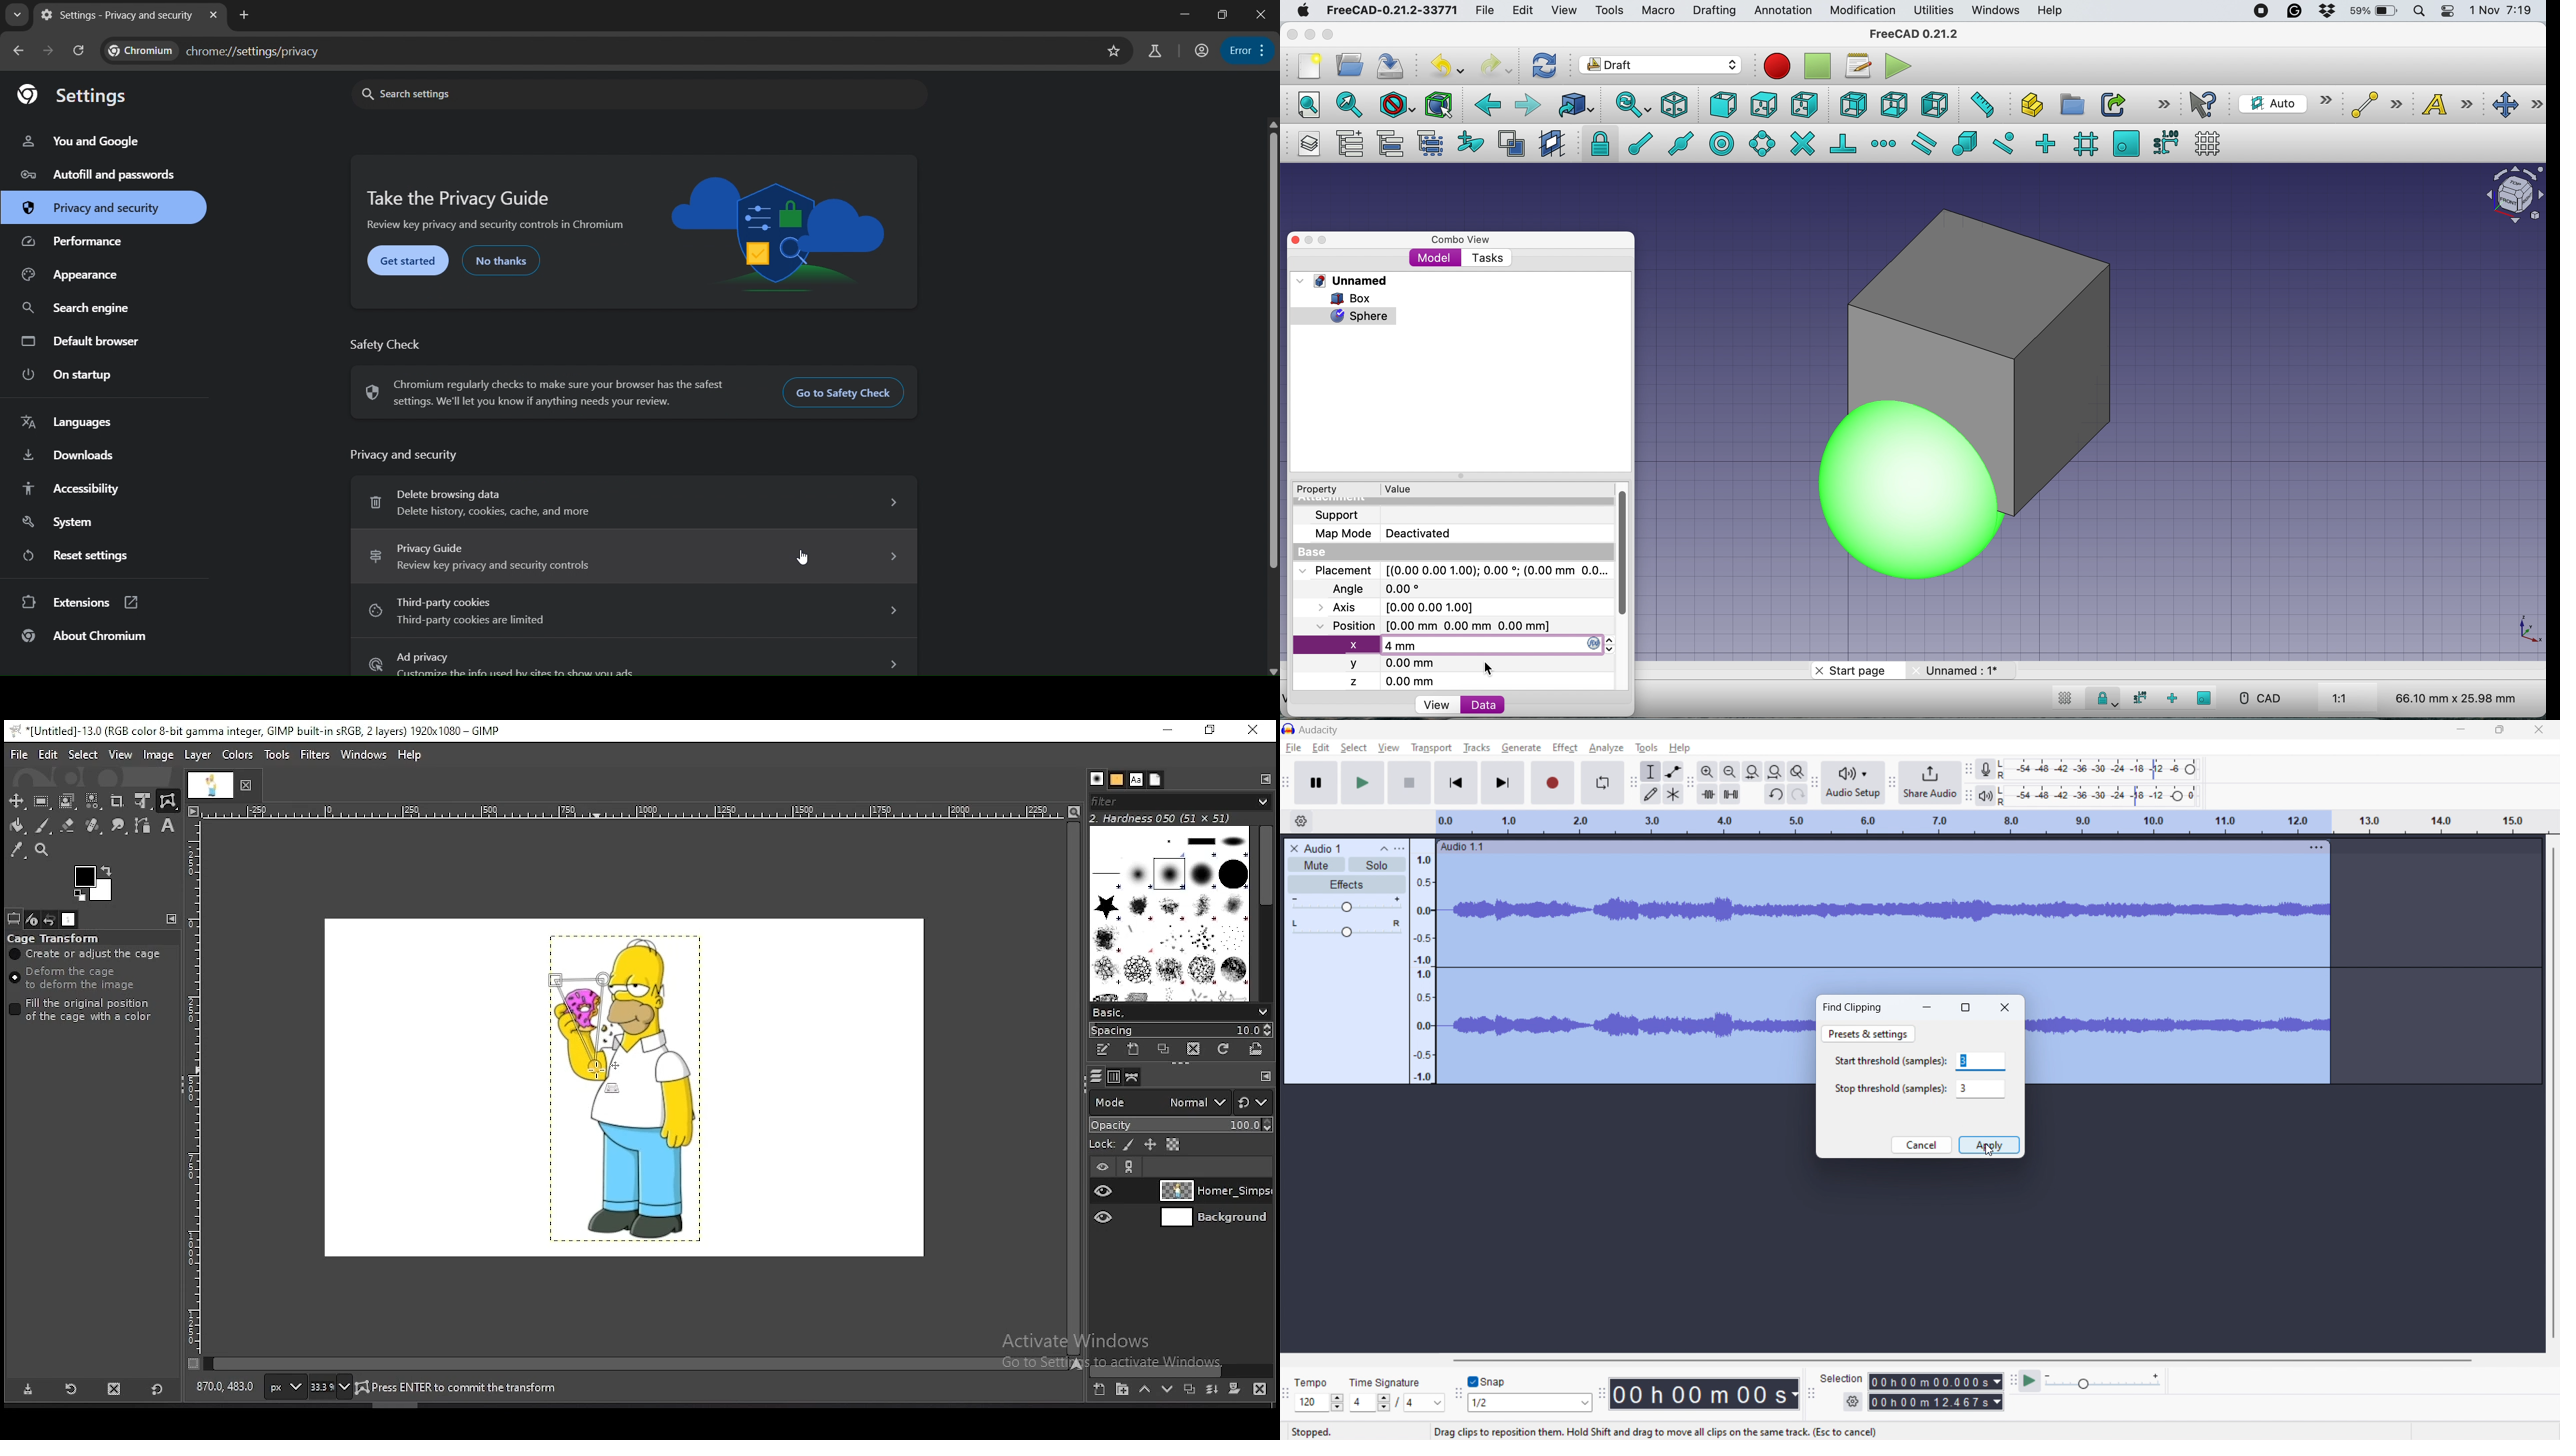  I want to click on transport toolbar, so click(1287, 783).